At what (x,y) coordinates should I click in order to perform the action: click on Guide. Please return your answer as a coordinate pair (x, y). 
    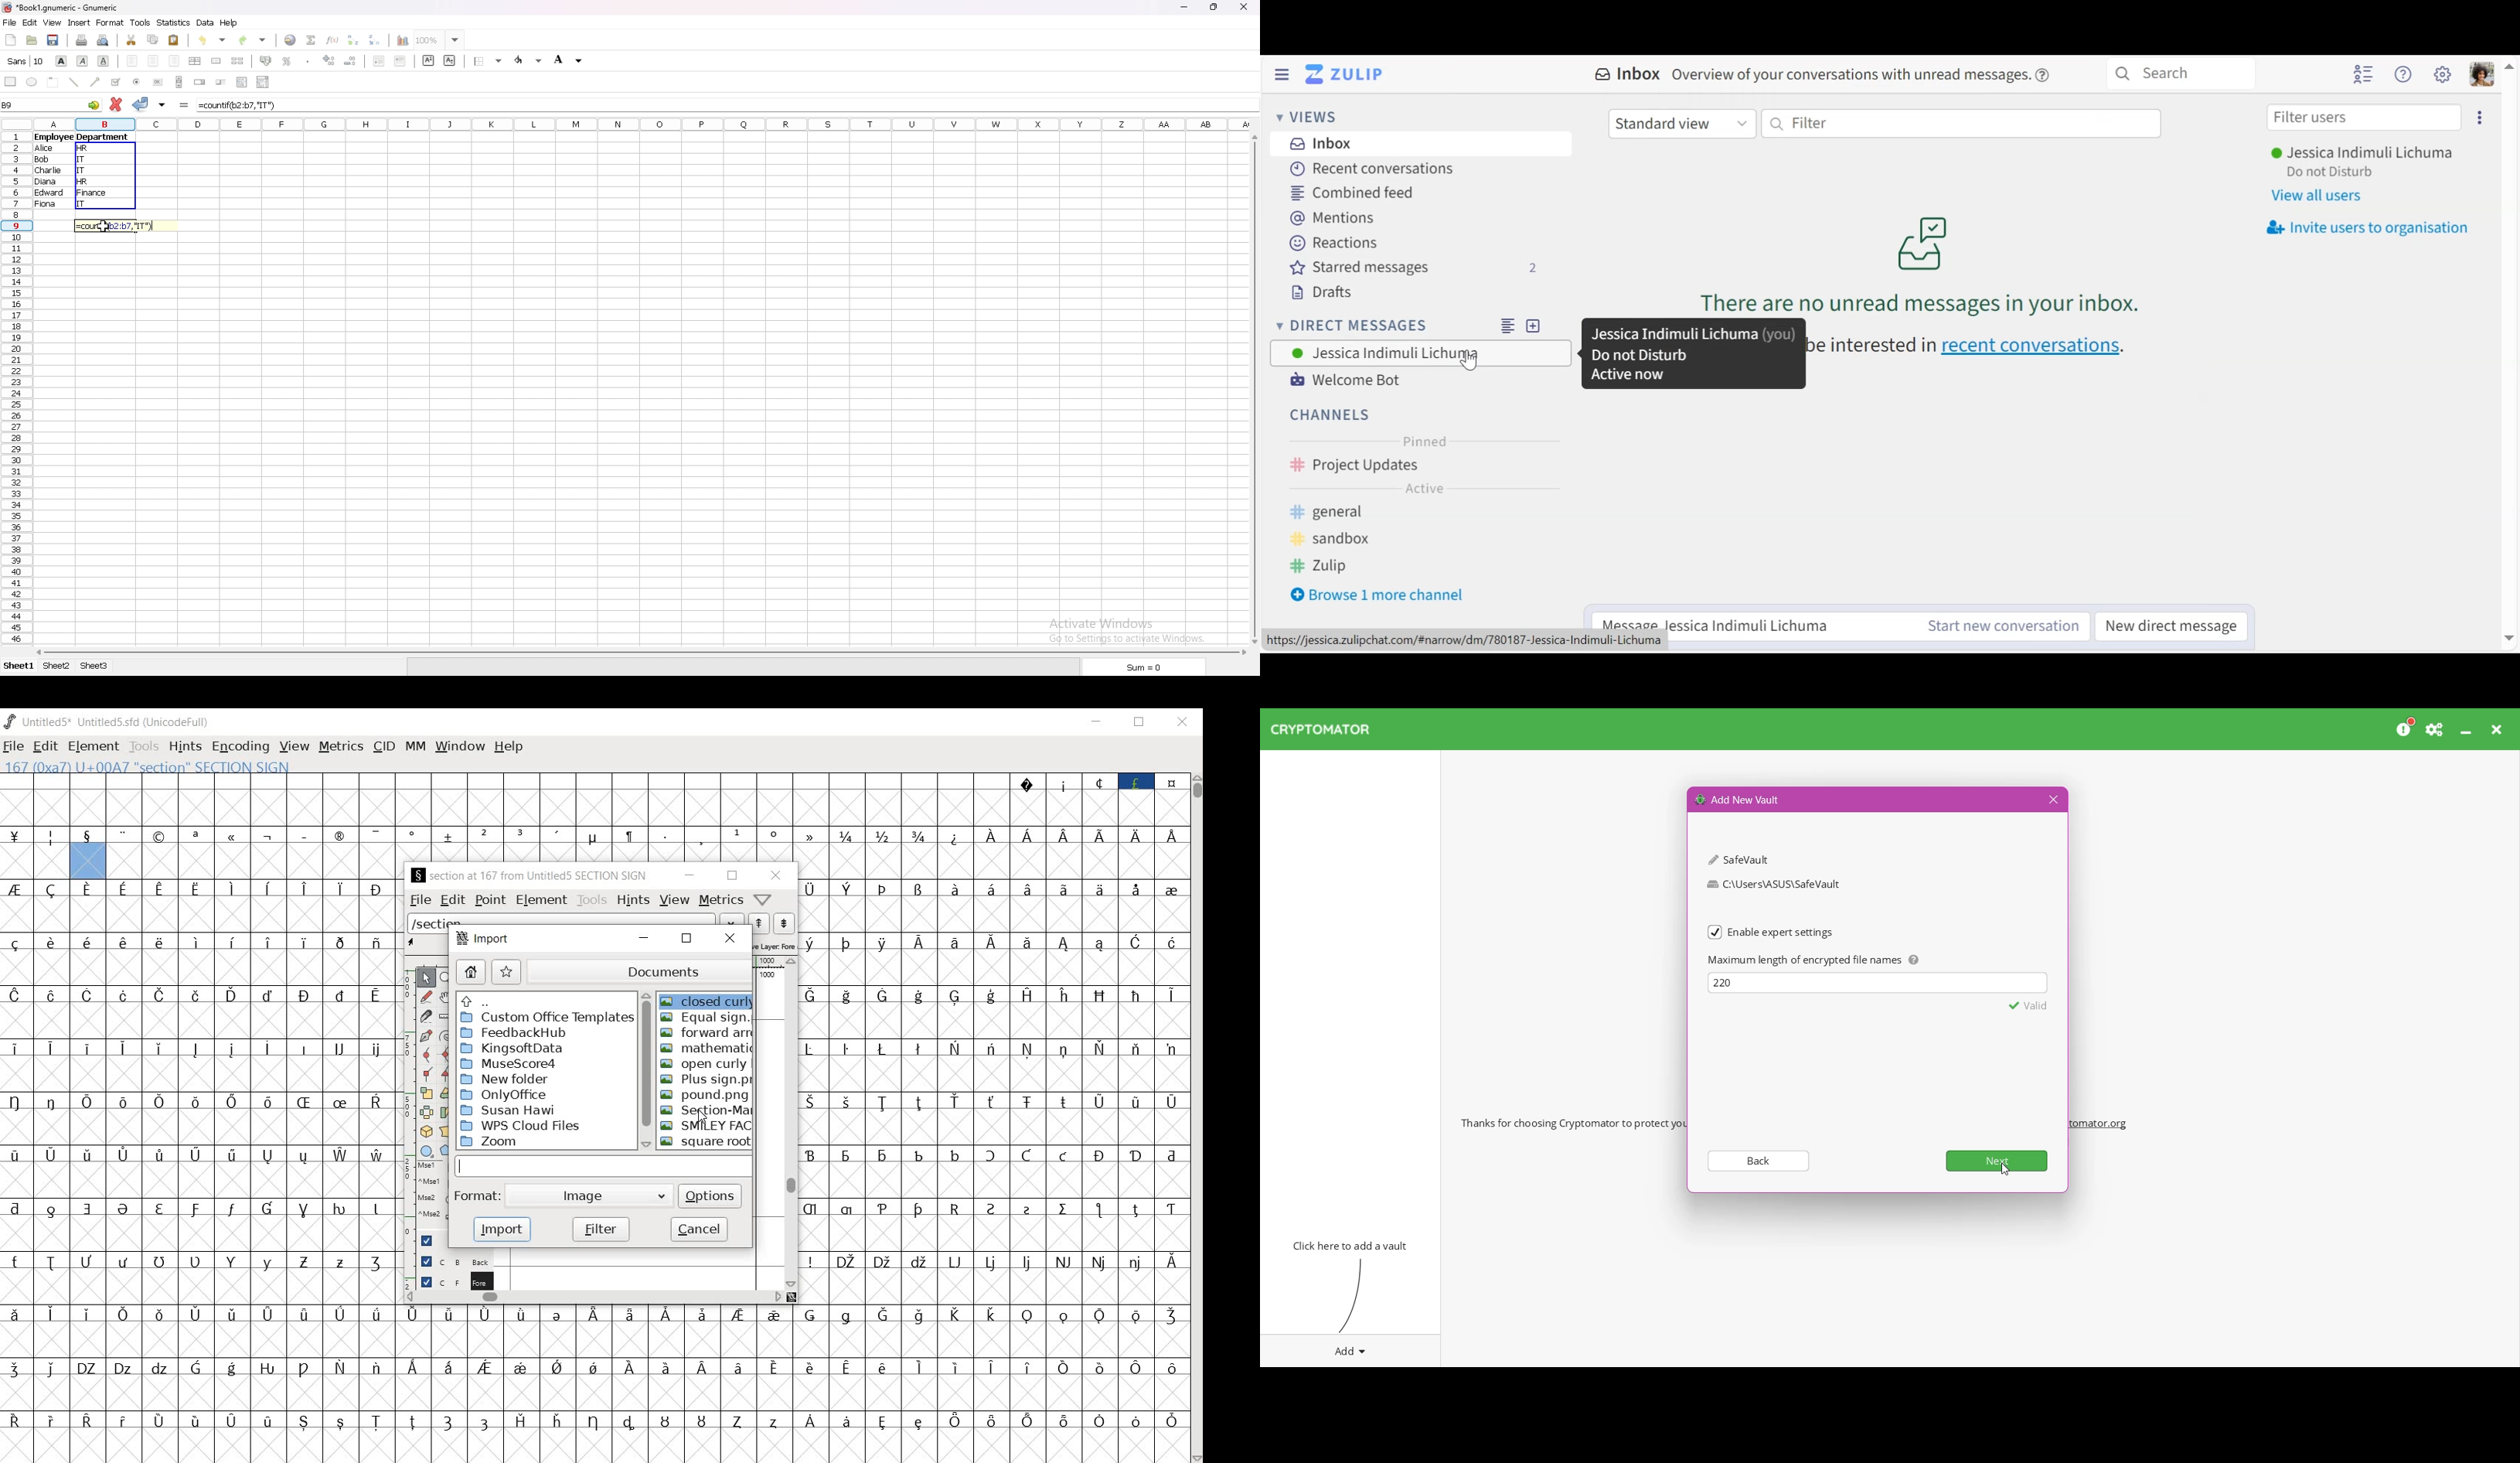
    Looking at the image, I should click on (431, 1241).